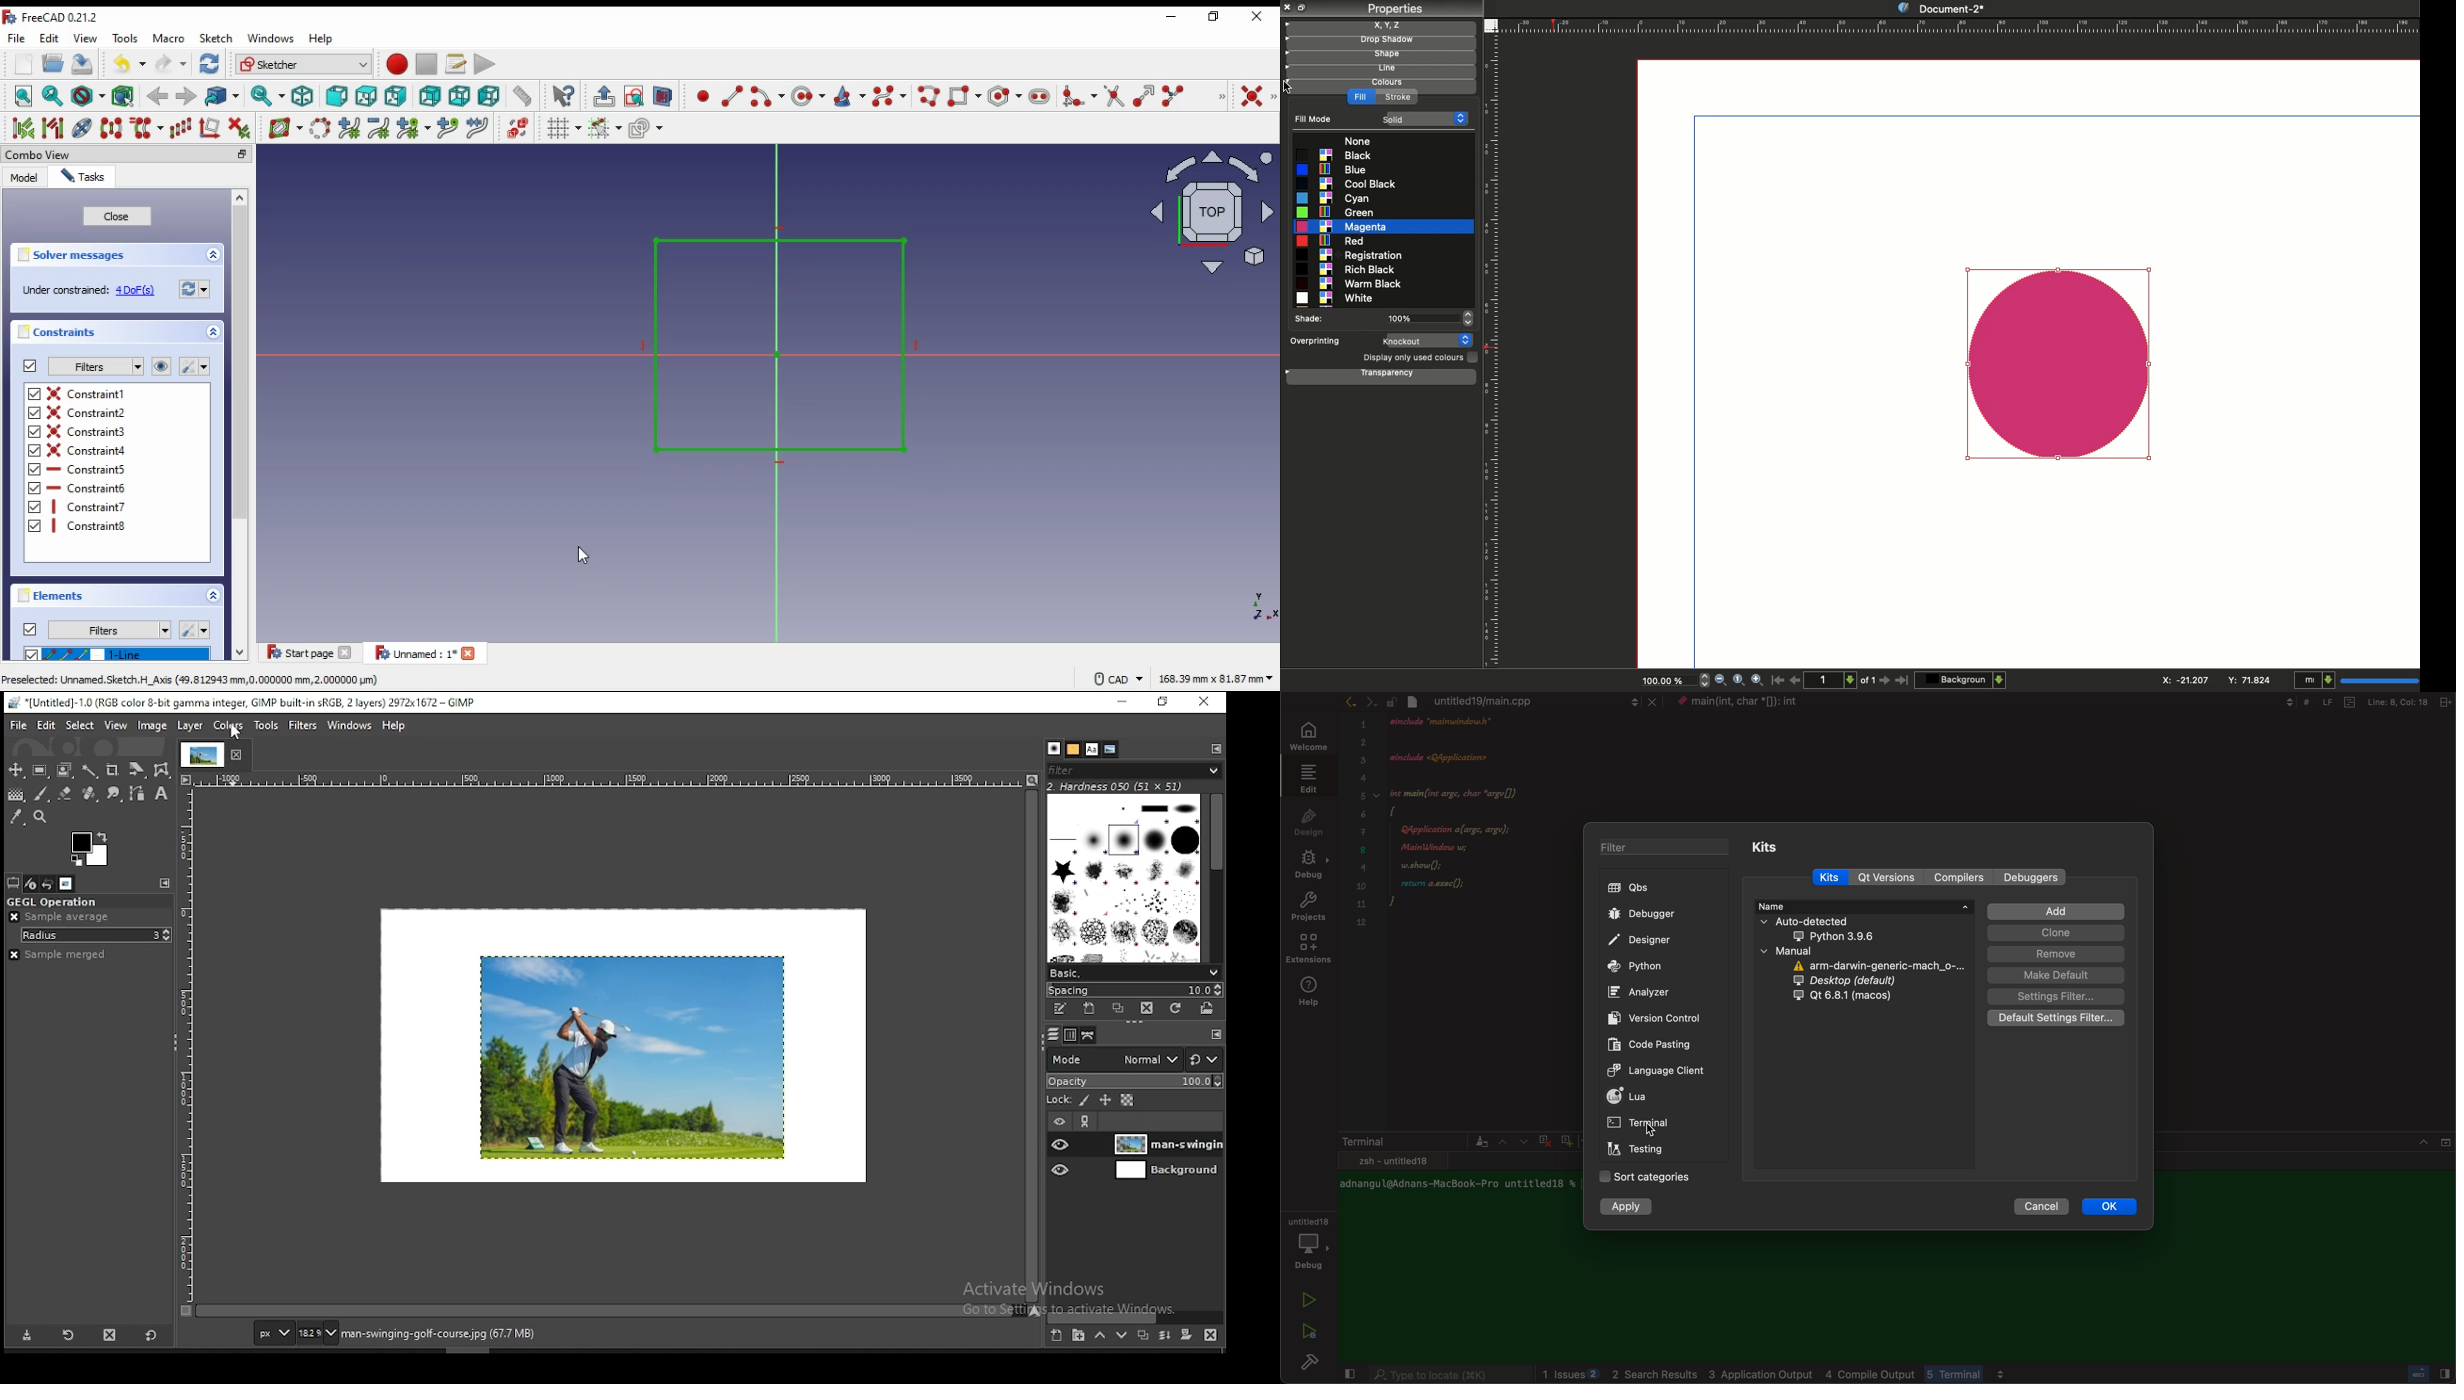 Image resolution: width=2464 pixels, height=1400 pixels. I want to click on Line, so click(1377, 70).